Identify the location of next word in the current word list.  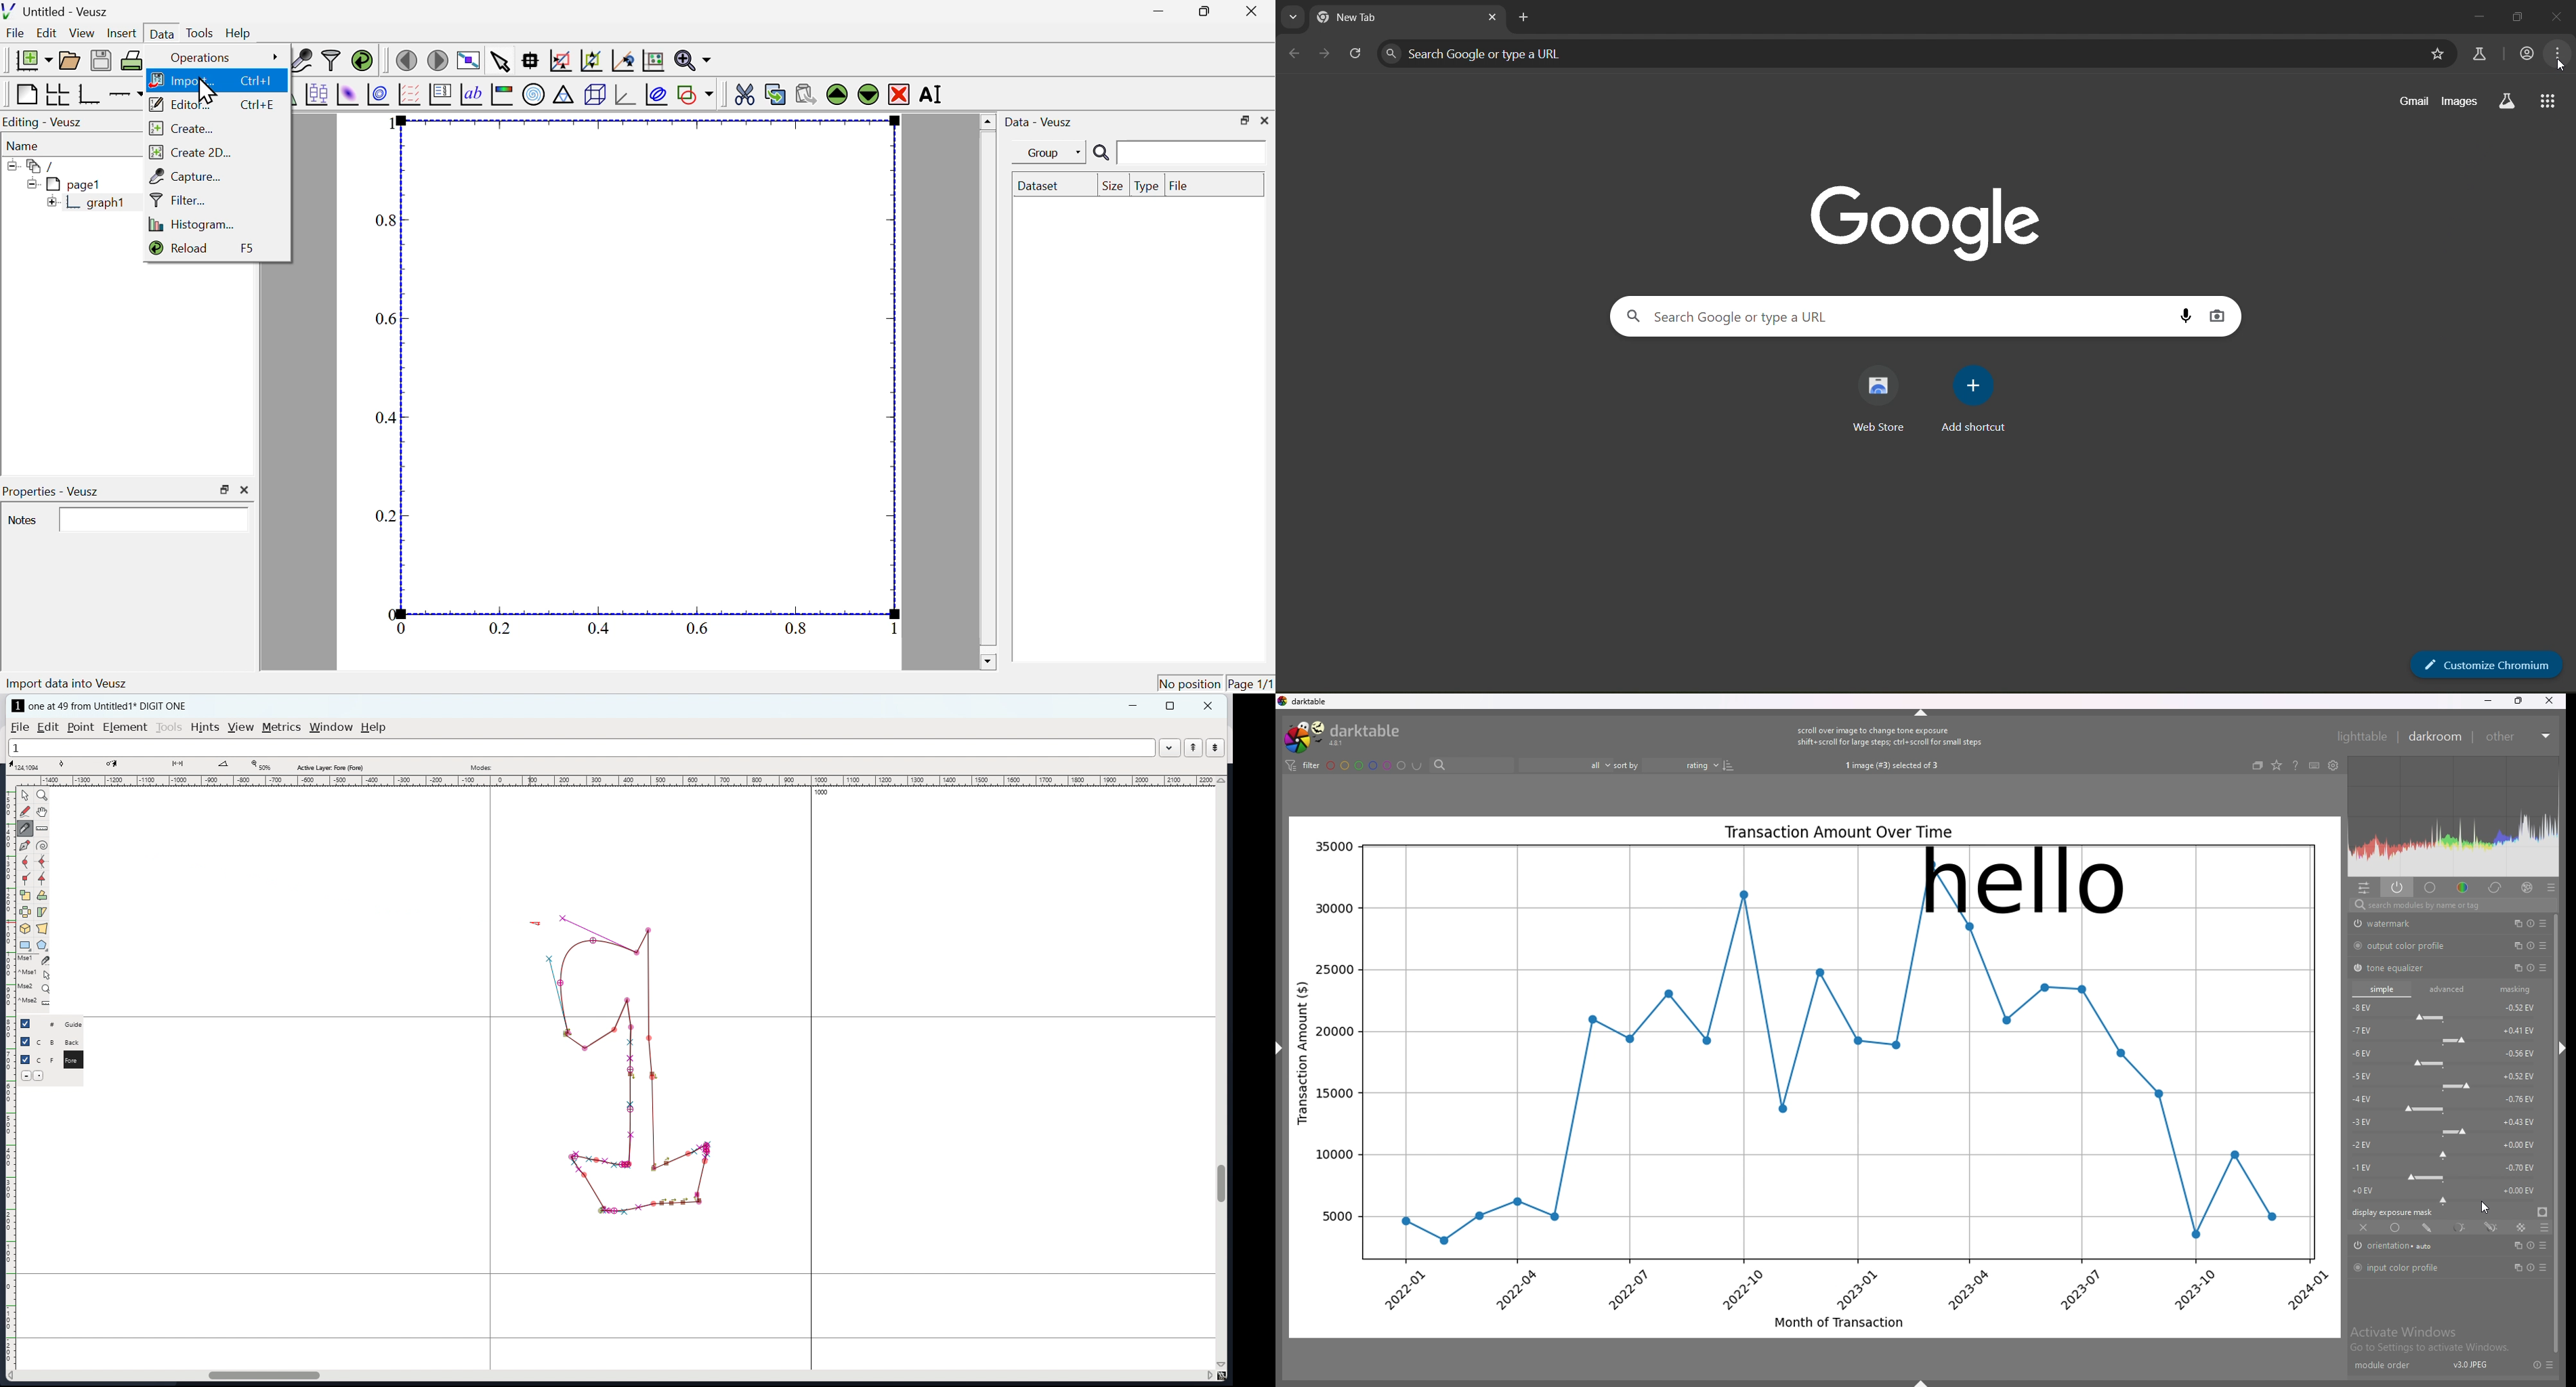
(1215, 748).